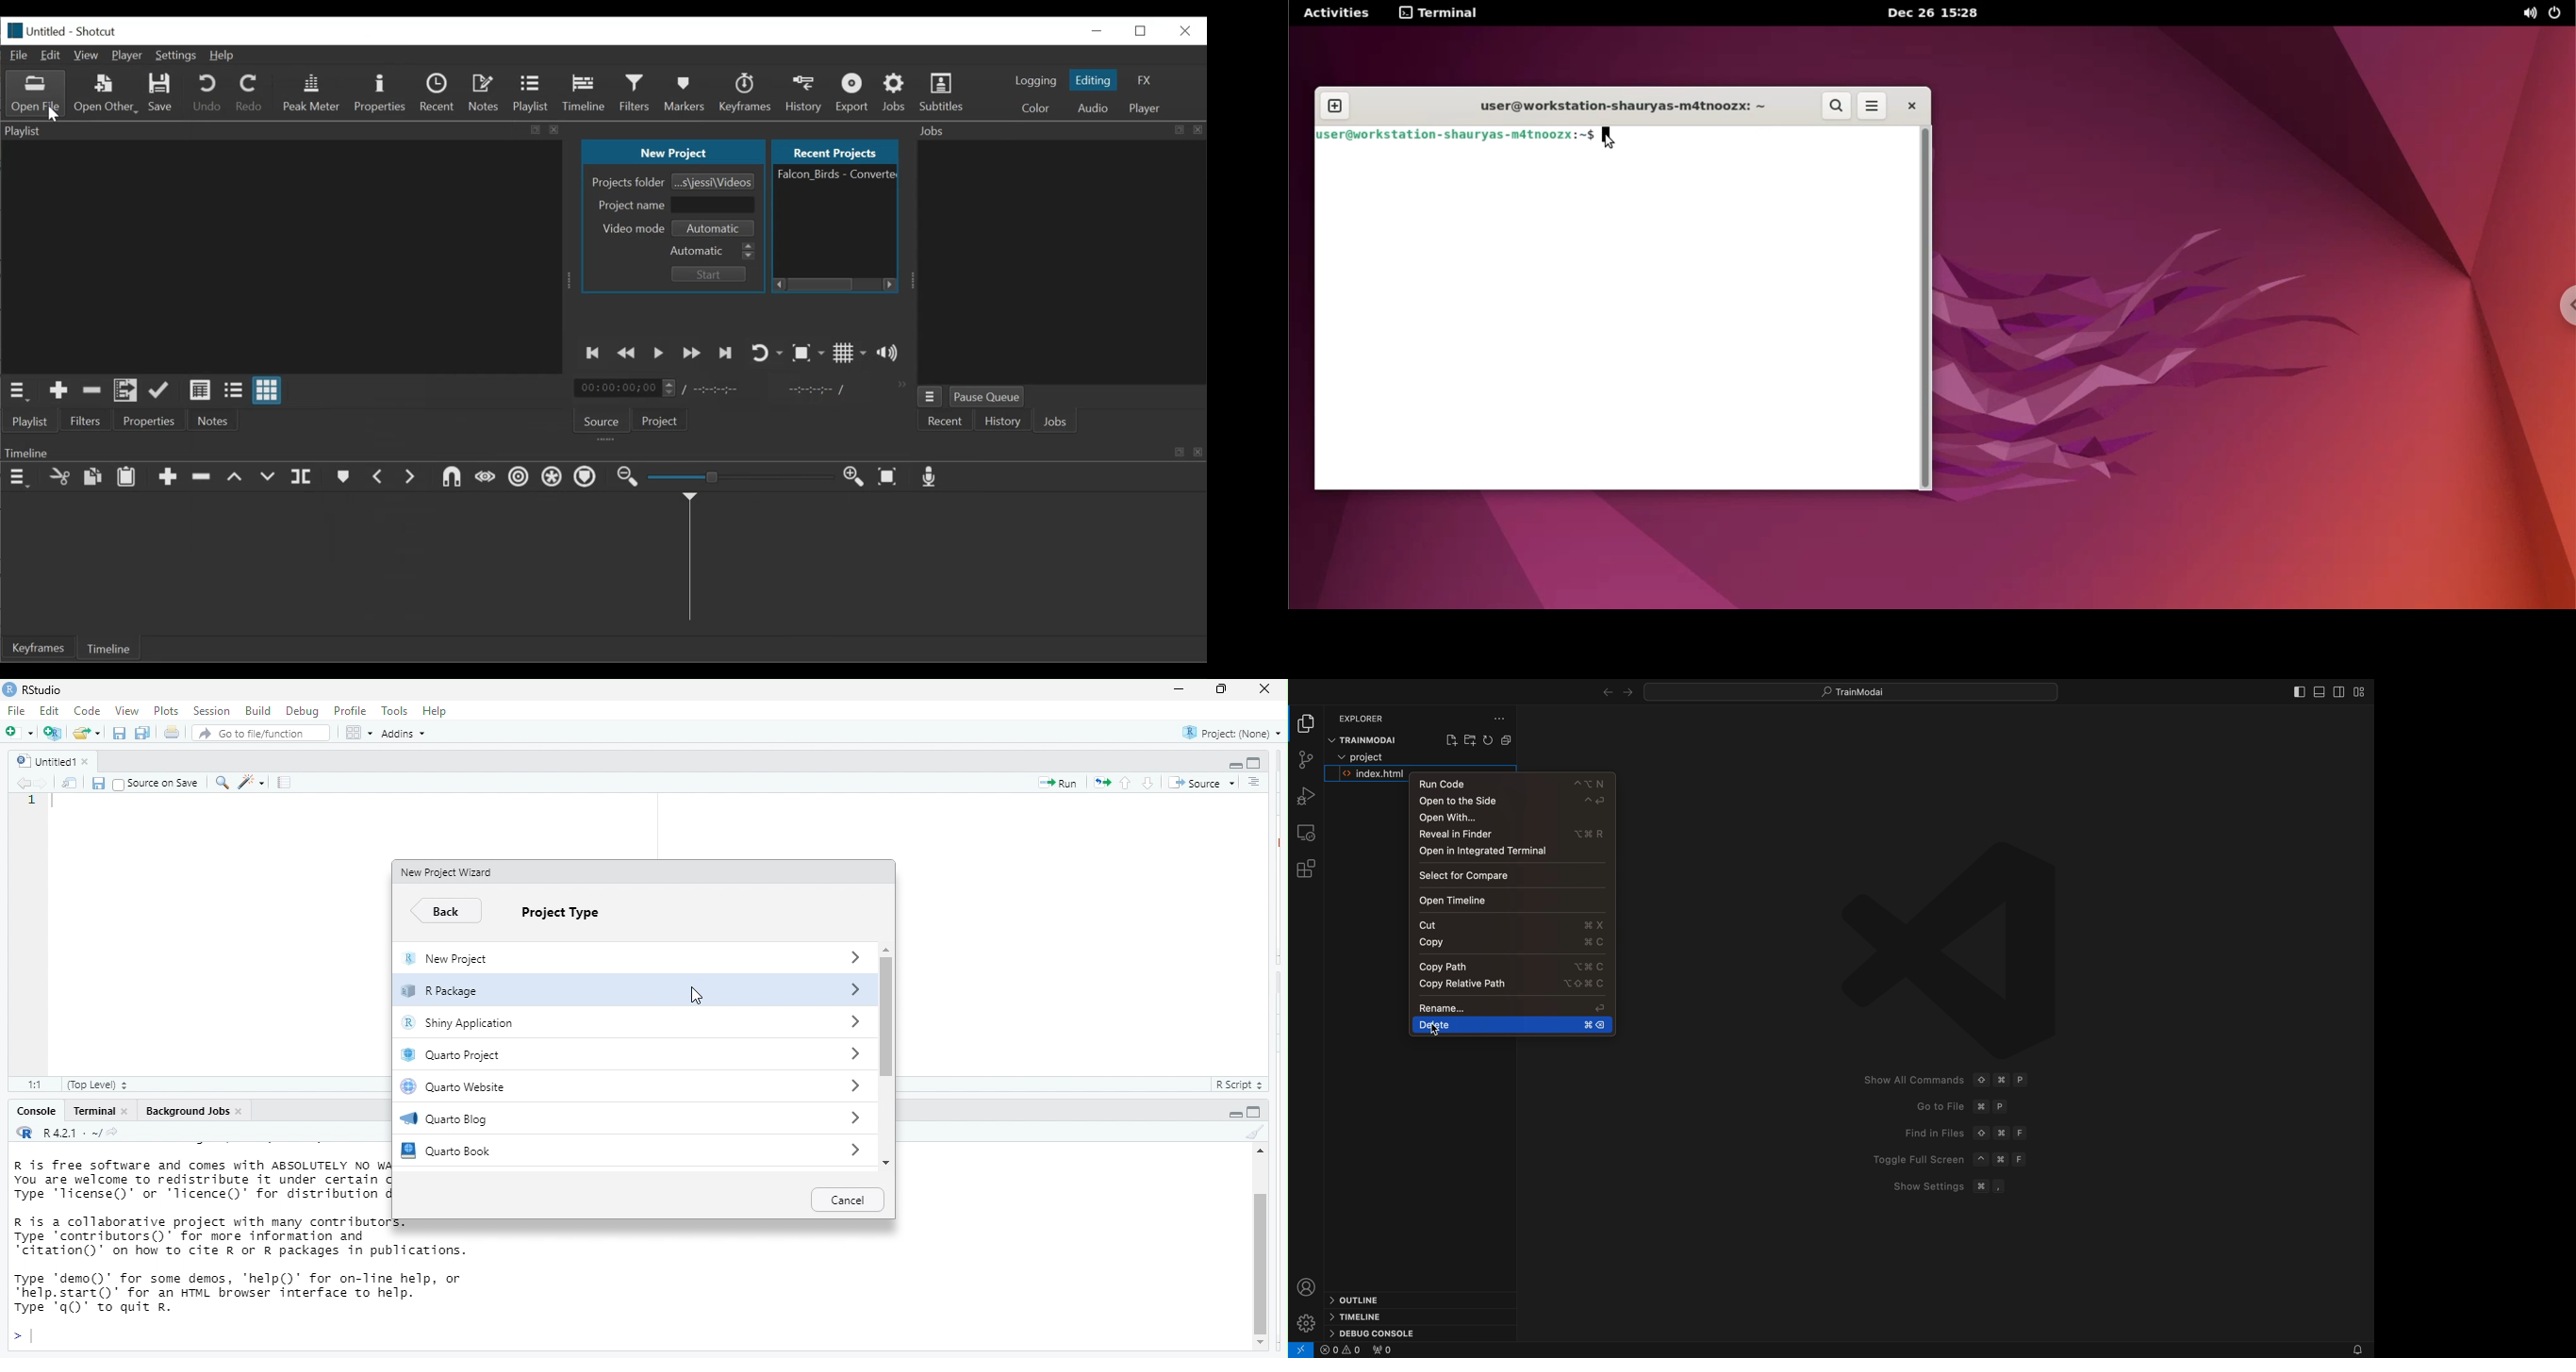 The height and width of the screenshot is (1372, 2576). What do you see at coordinates (1034, 82) in the screenshot?
I see `logging` at bounding box center [1034, 82].